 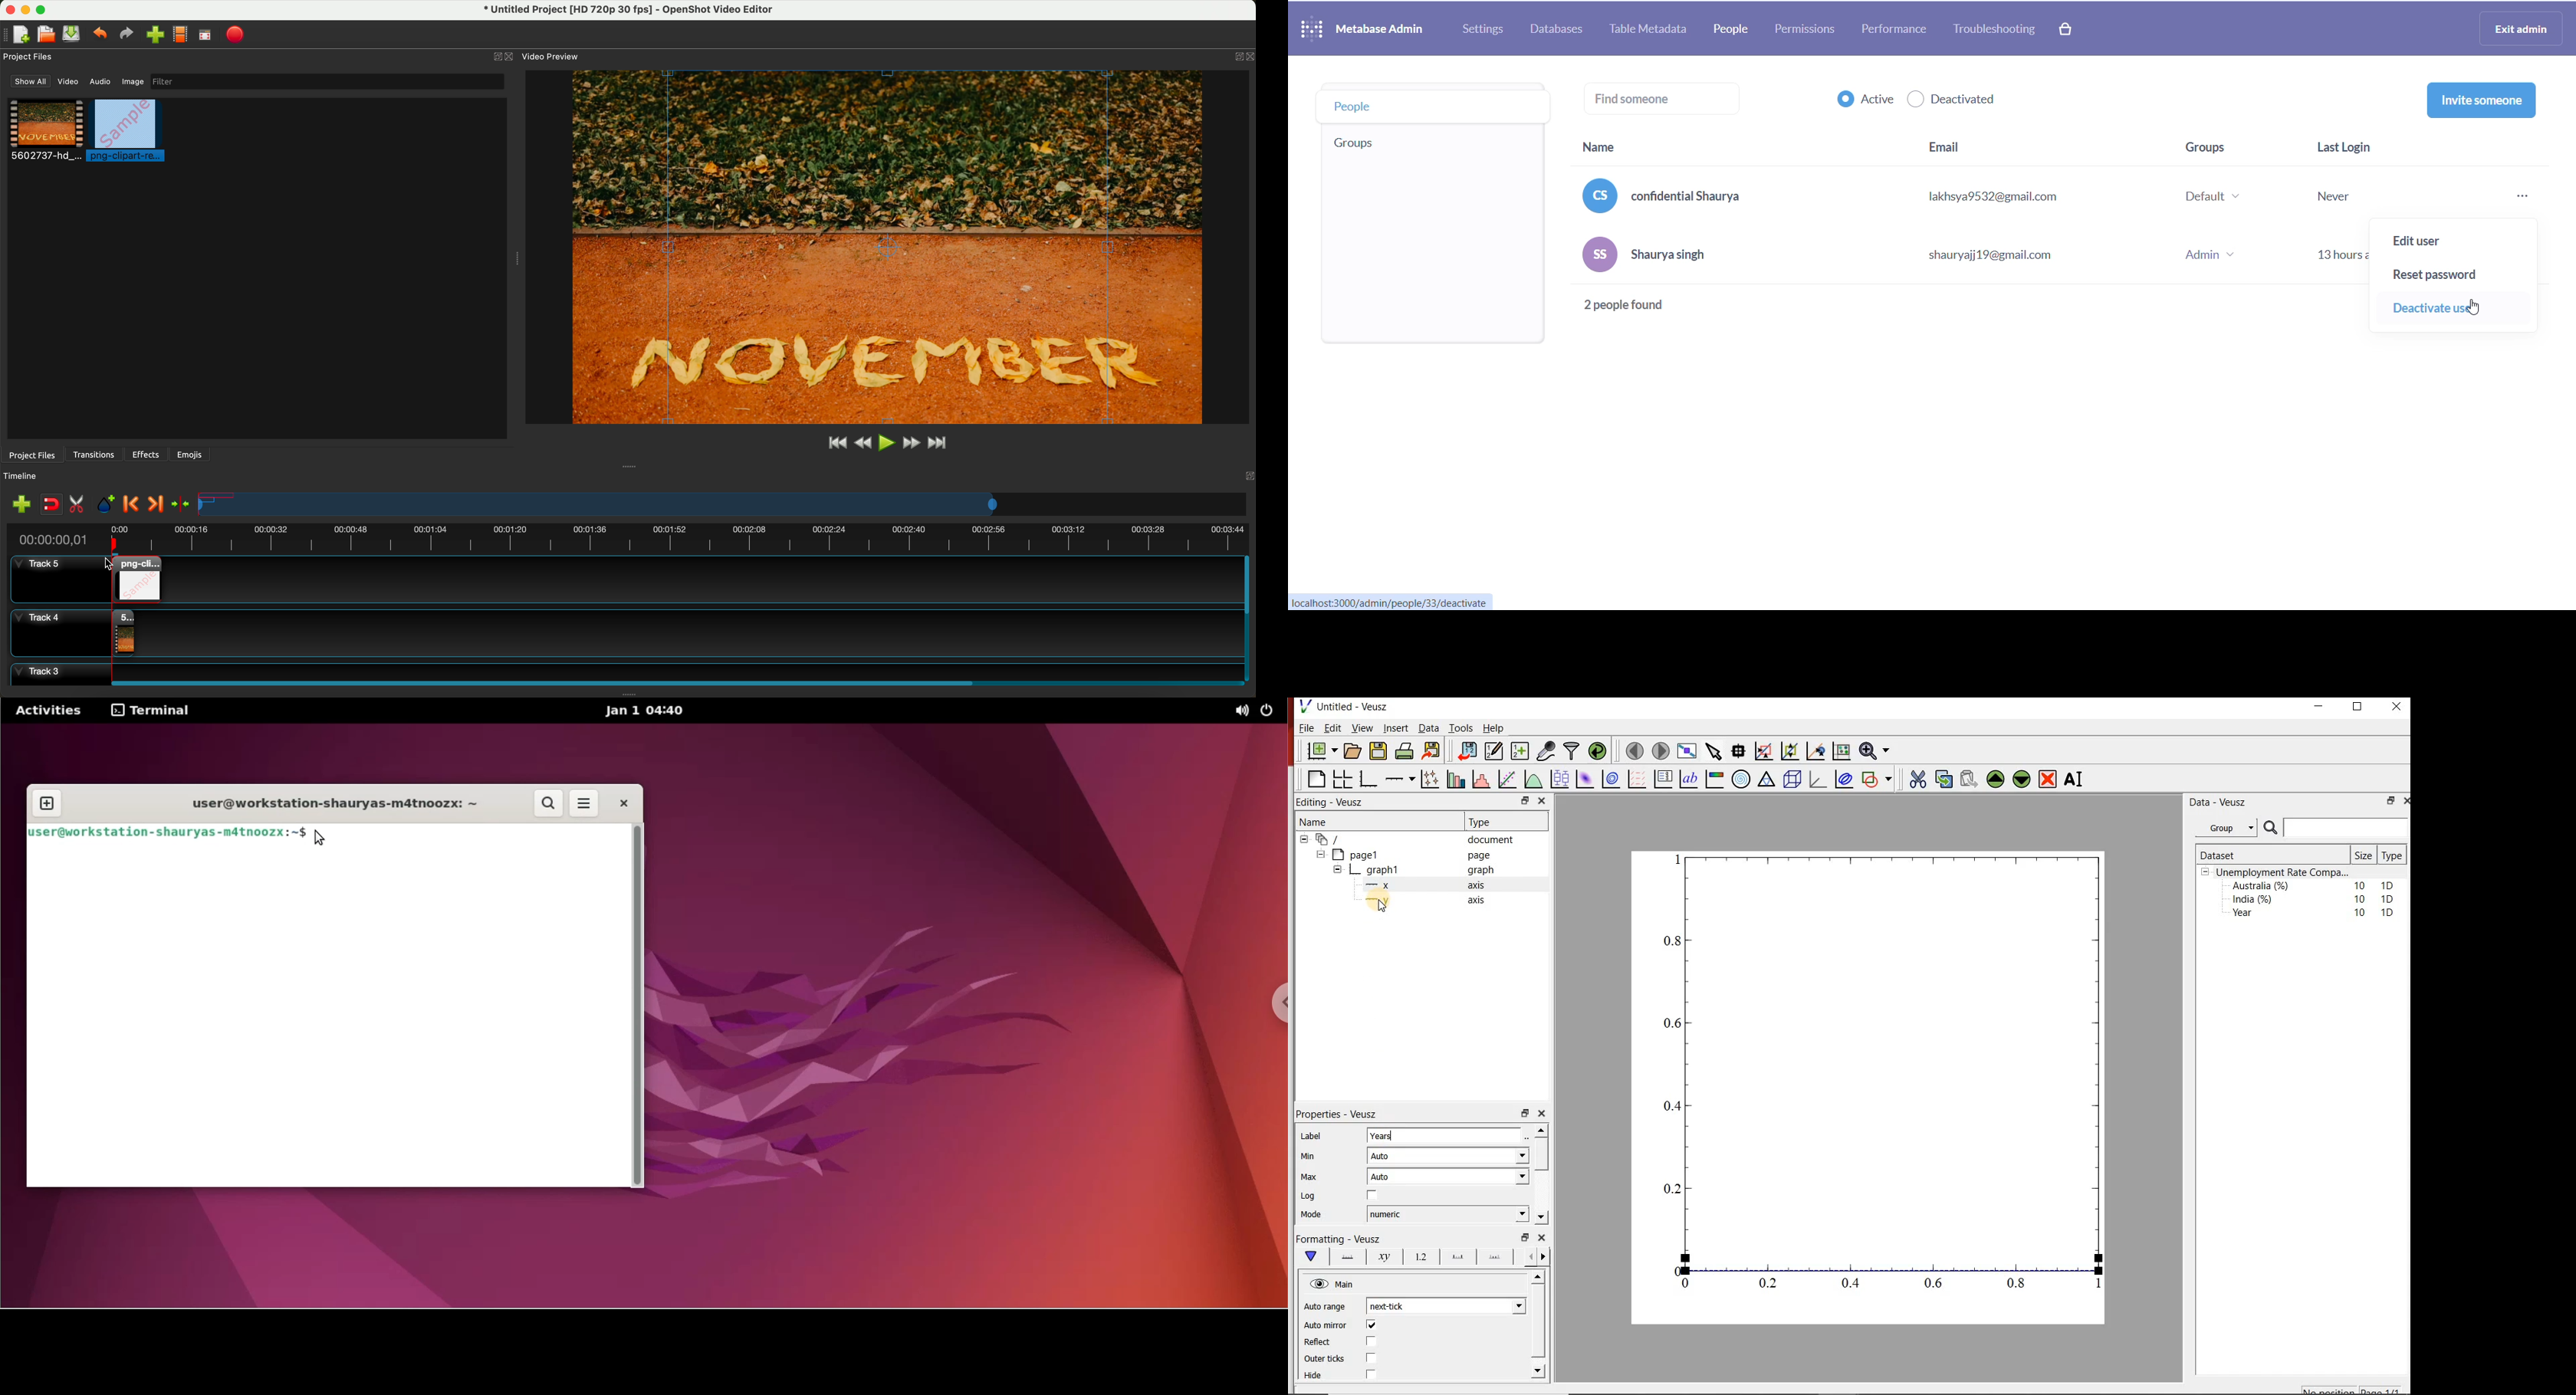 I want to click on | File, so click(x=1303, y=728).